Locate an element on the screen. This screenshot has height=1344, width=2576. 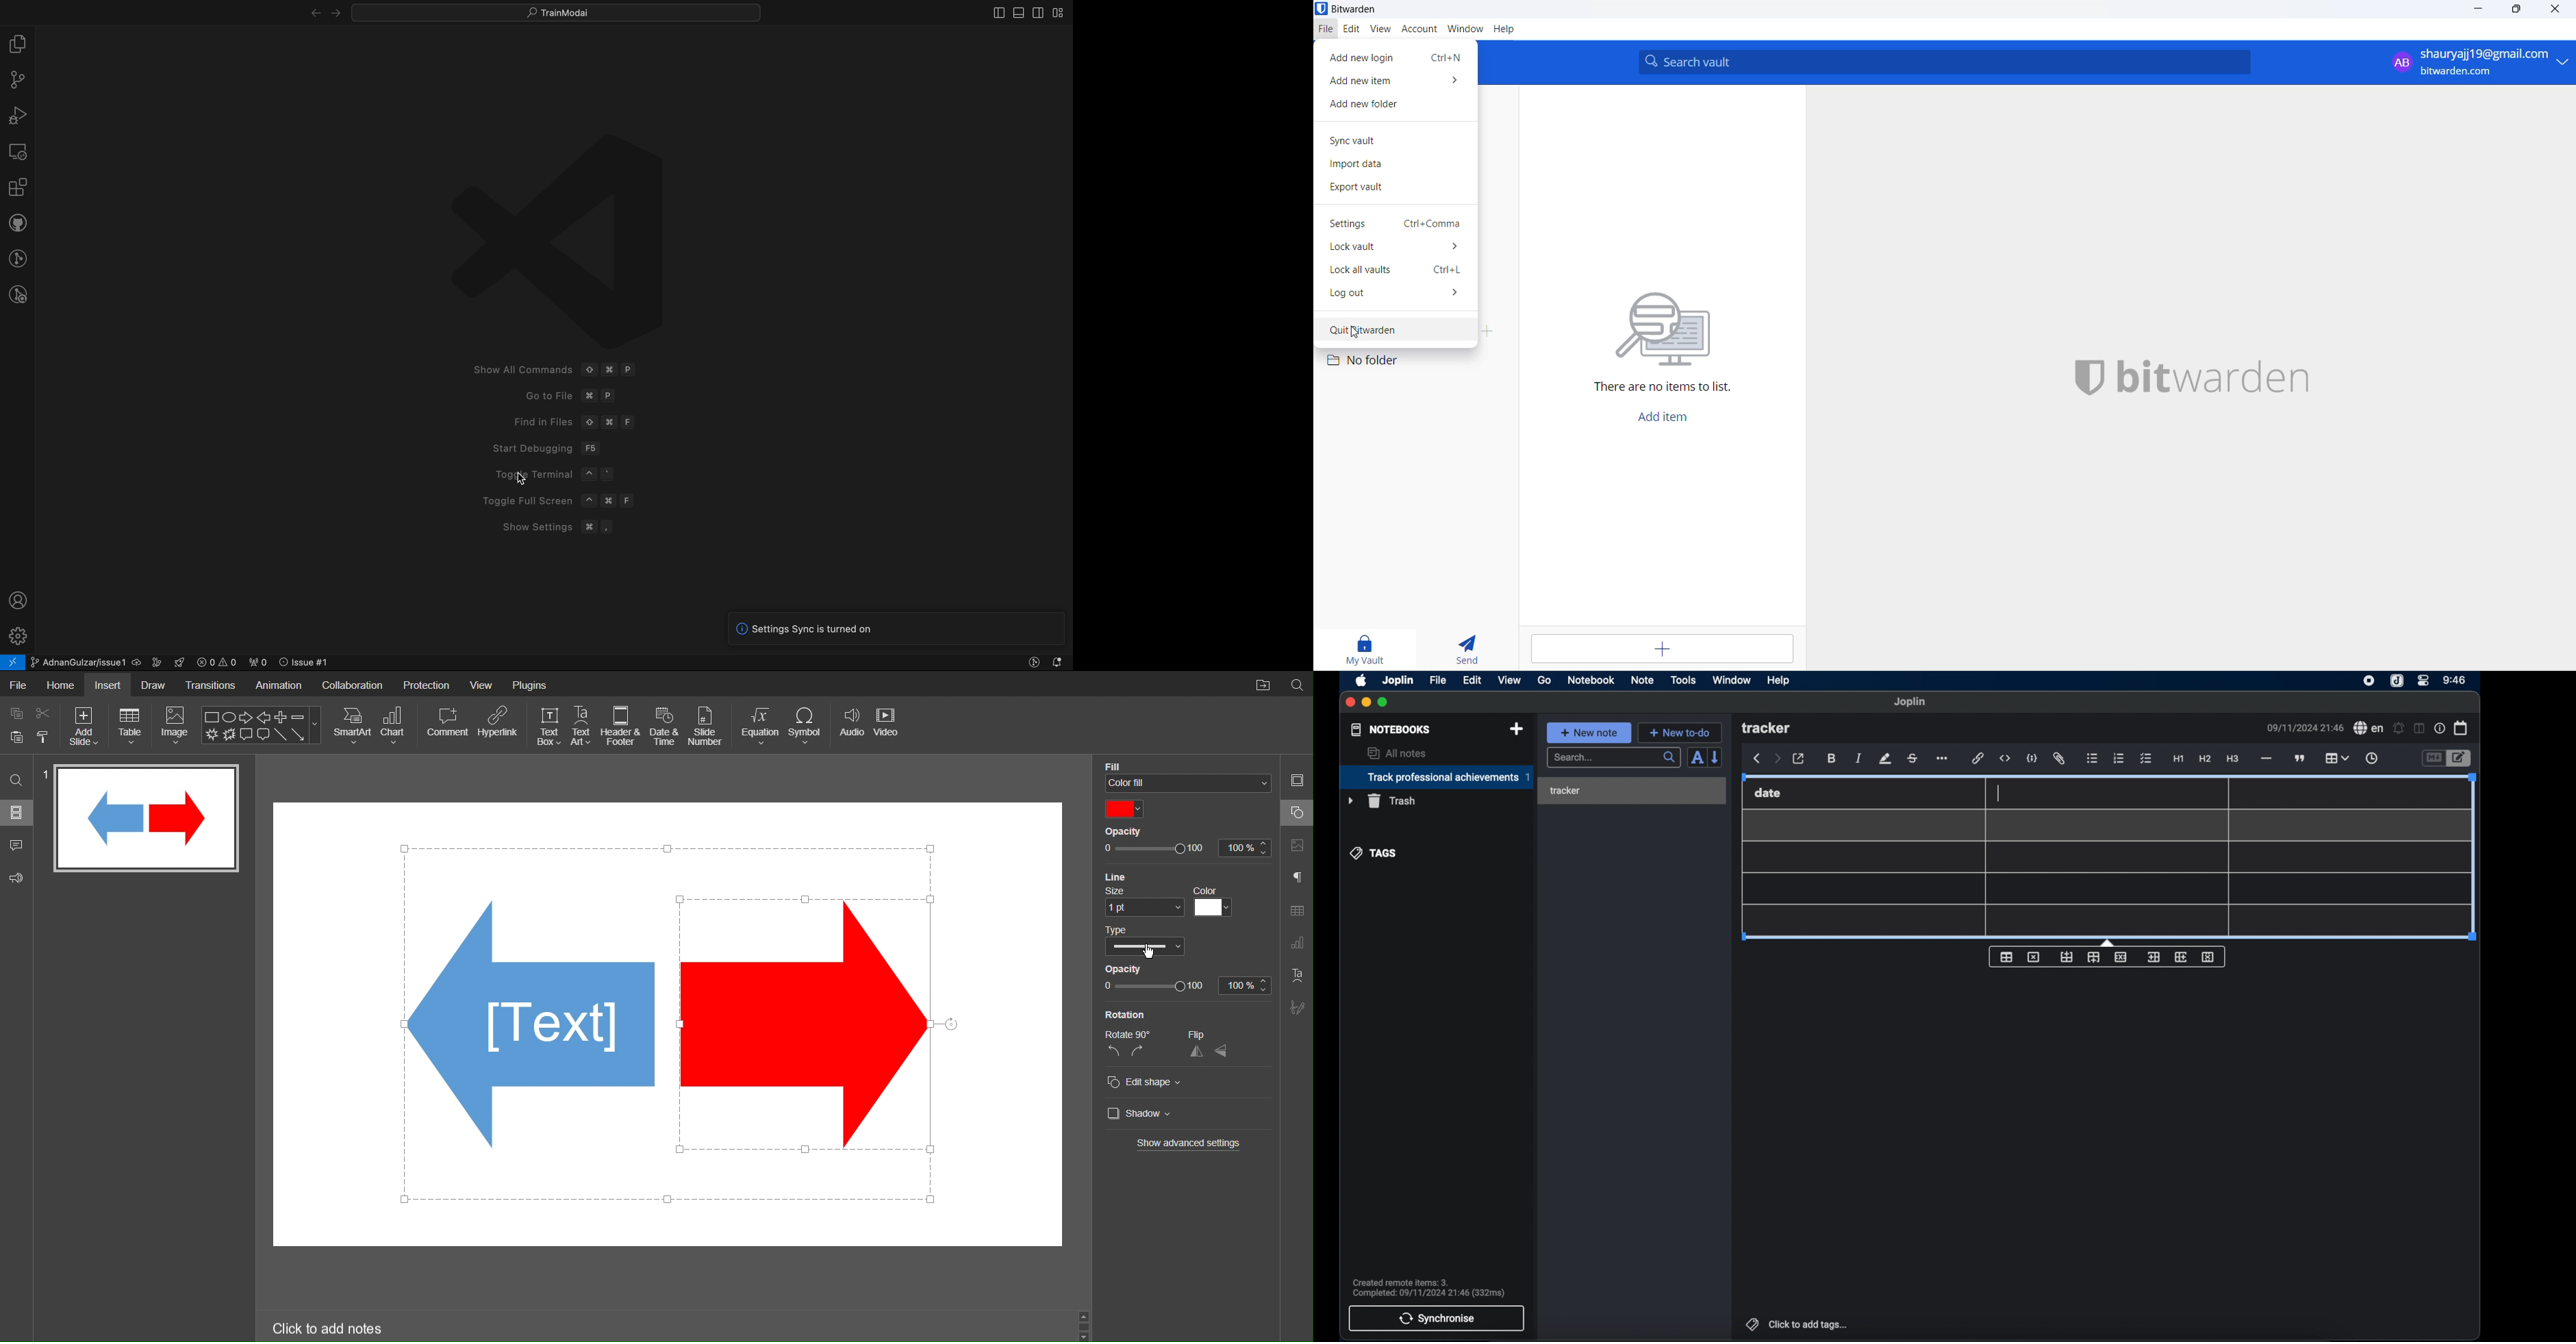
notebook is located at coordinates (1591, 680).